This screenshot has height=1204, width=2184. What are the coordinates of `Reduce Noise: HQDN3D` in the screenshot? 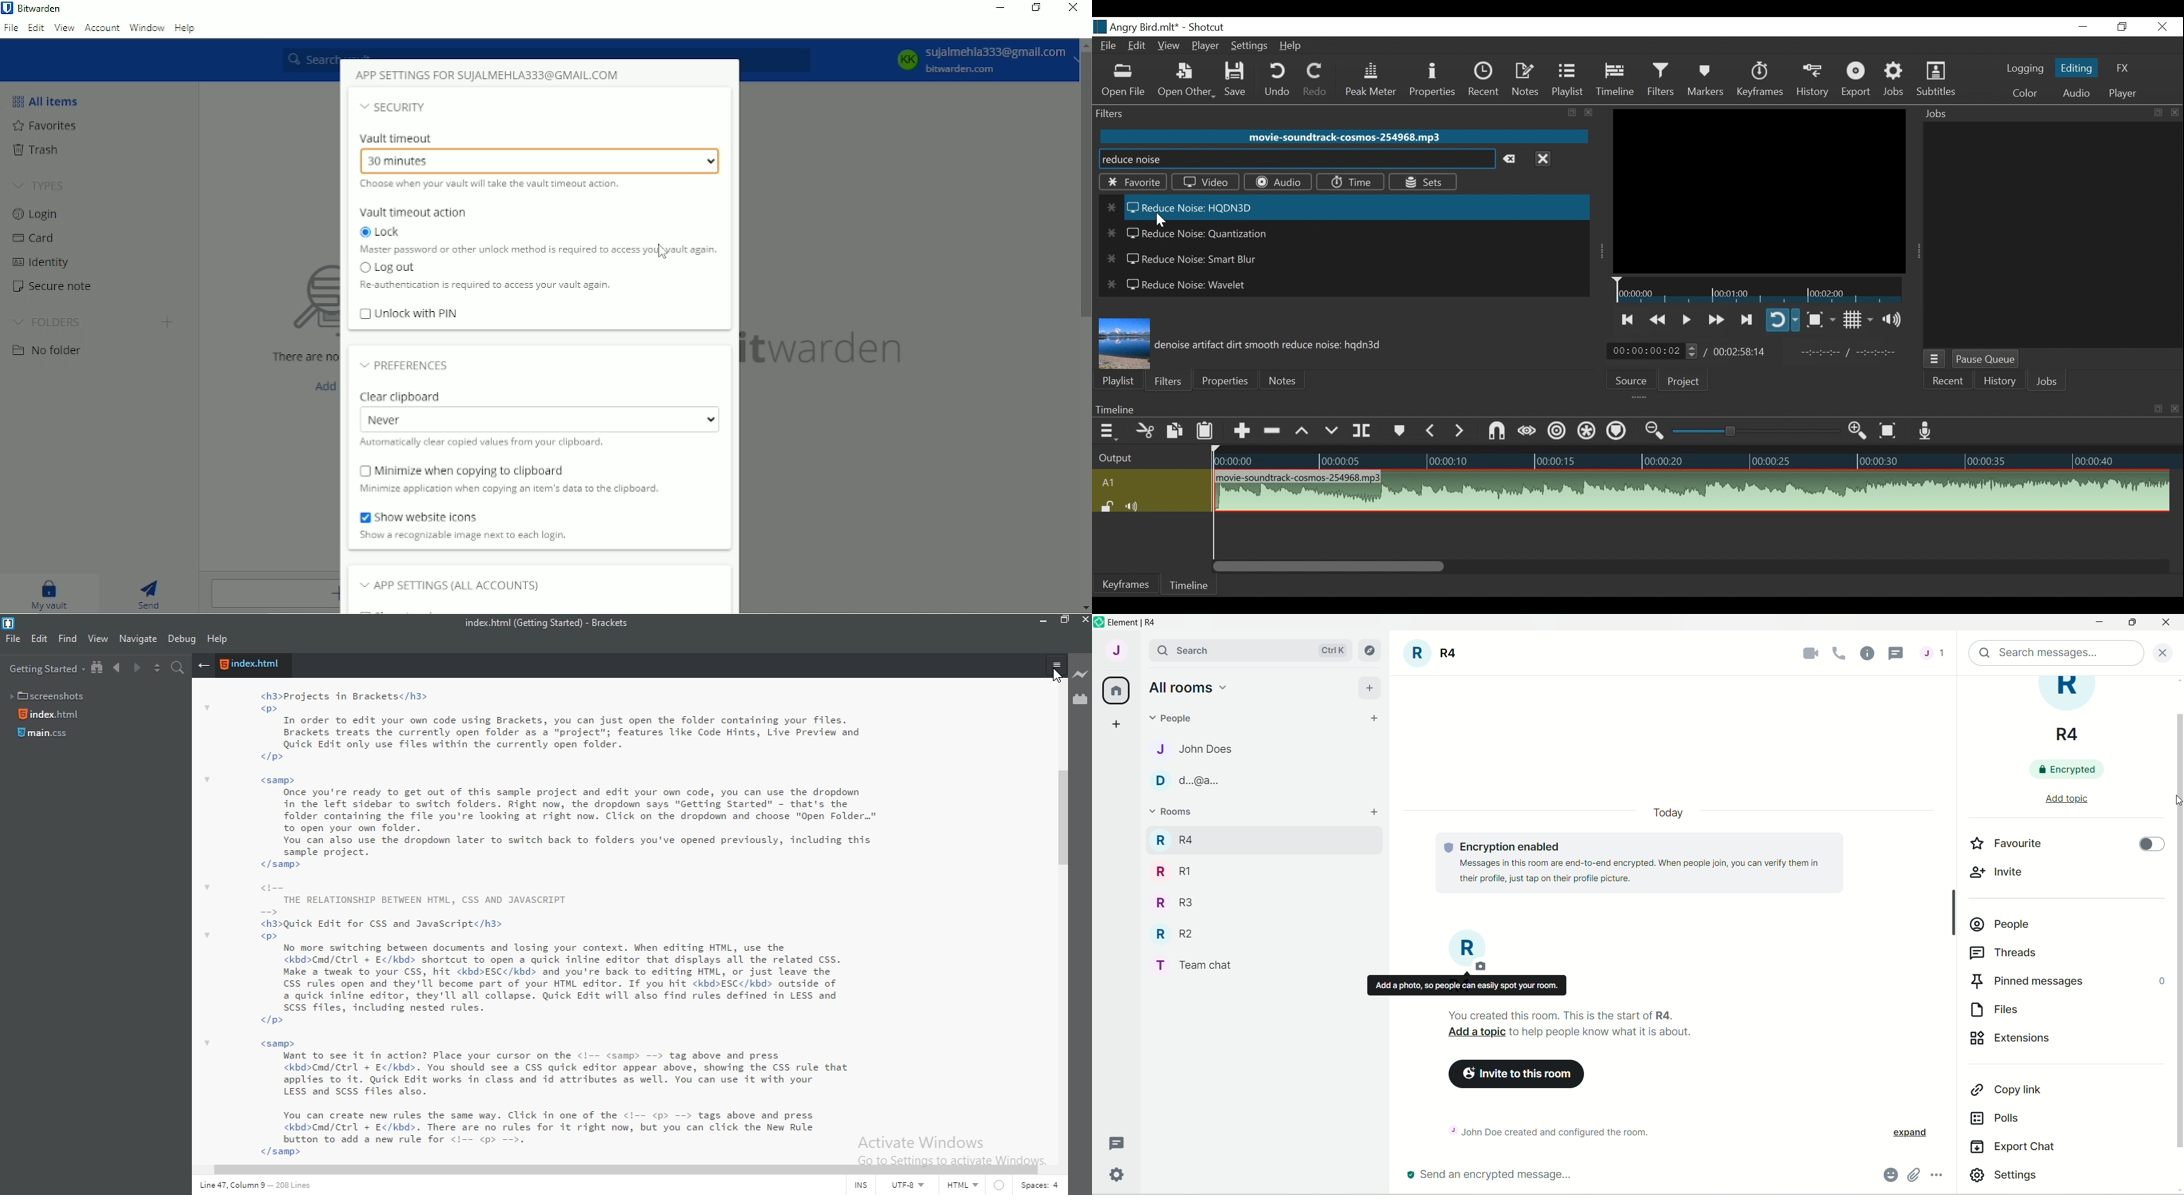 It's located at (1346, 207).